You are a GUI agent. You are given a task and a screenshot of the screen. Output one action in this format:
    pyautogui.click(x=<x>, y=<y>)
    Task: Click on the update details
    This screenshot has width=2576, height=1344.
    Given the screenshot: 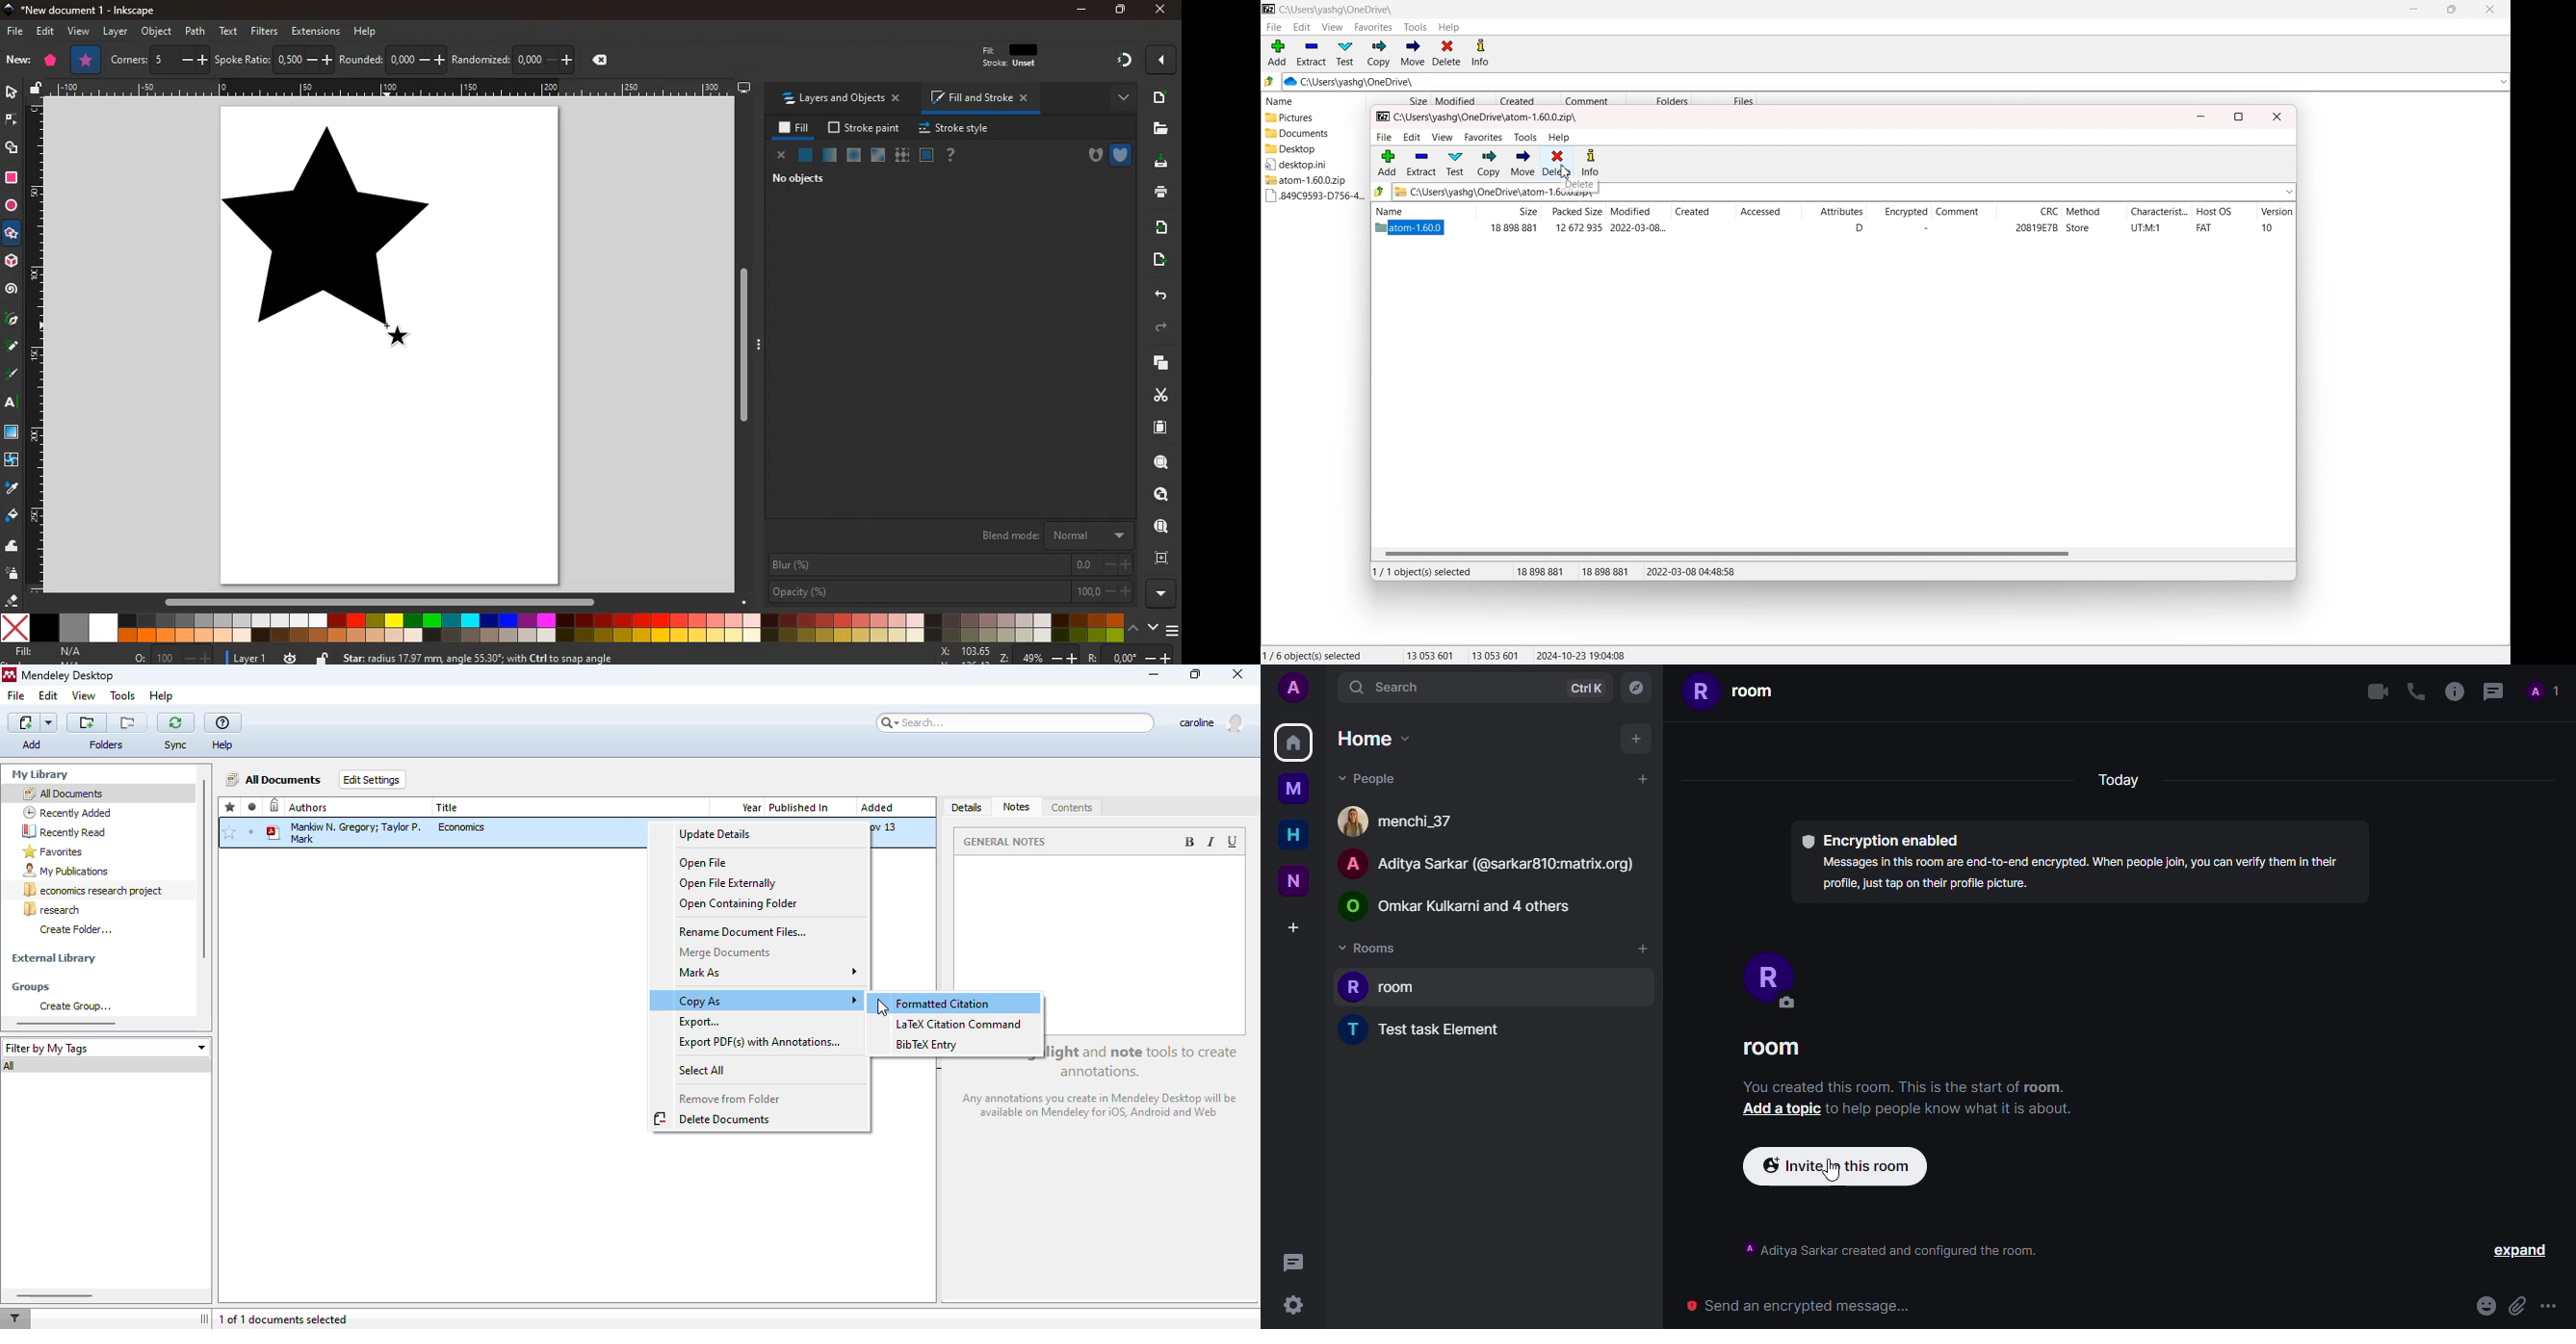 What is the action you would take?
    pyautogui.click(x=715, y=834)
    